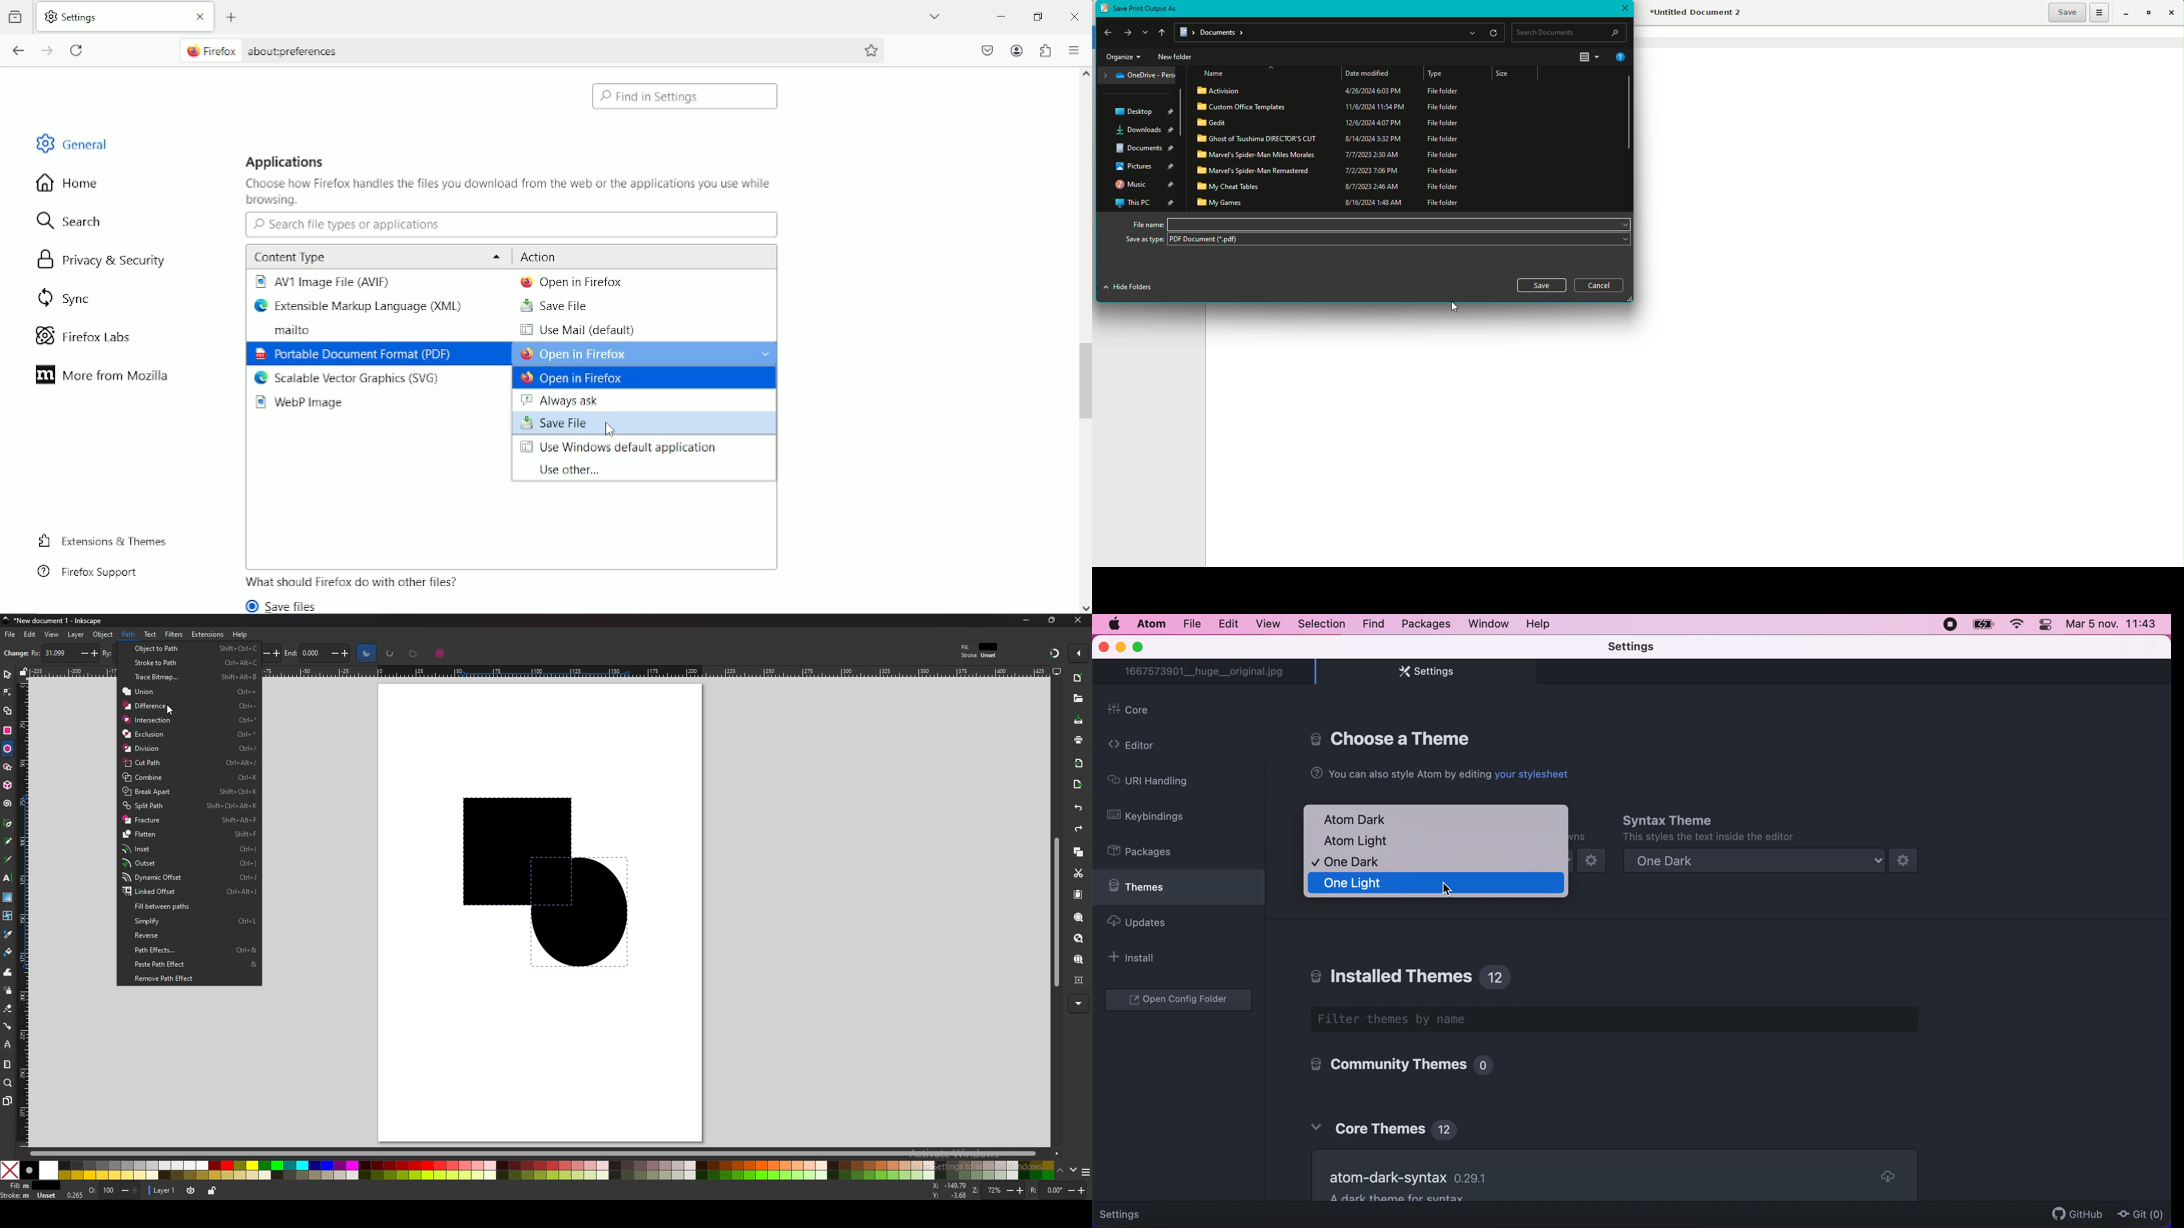  What do you see at coordinates (1146, 647) in the screenshot?
I see `maximize` at bounding box center [1146, 647].